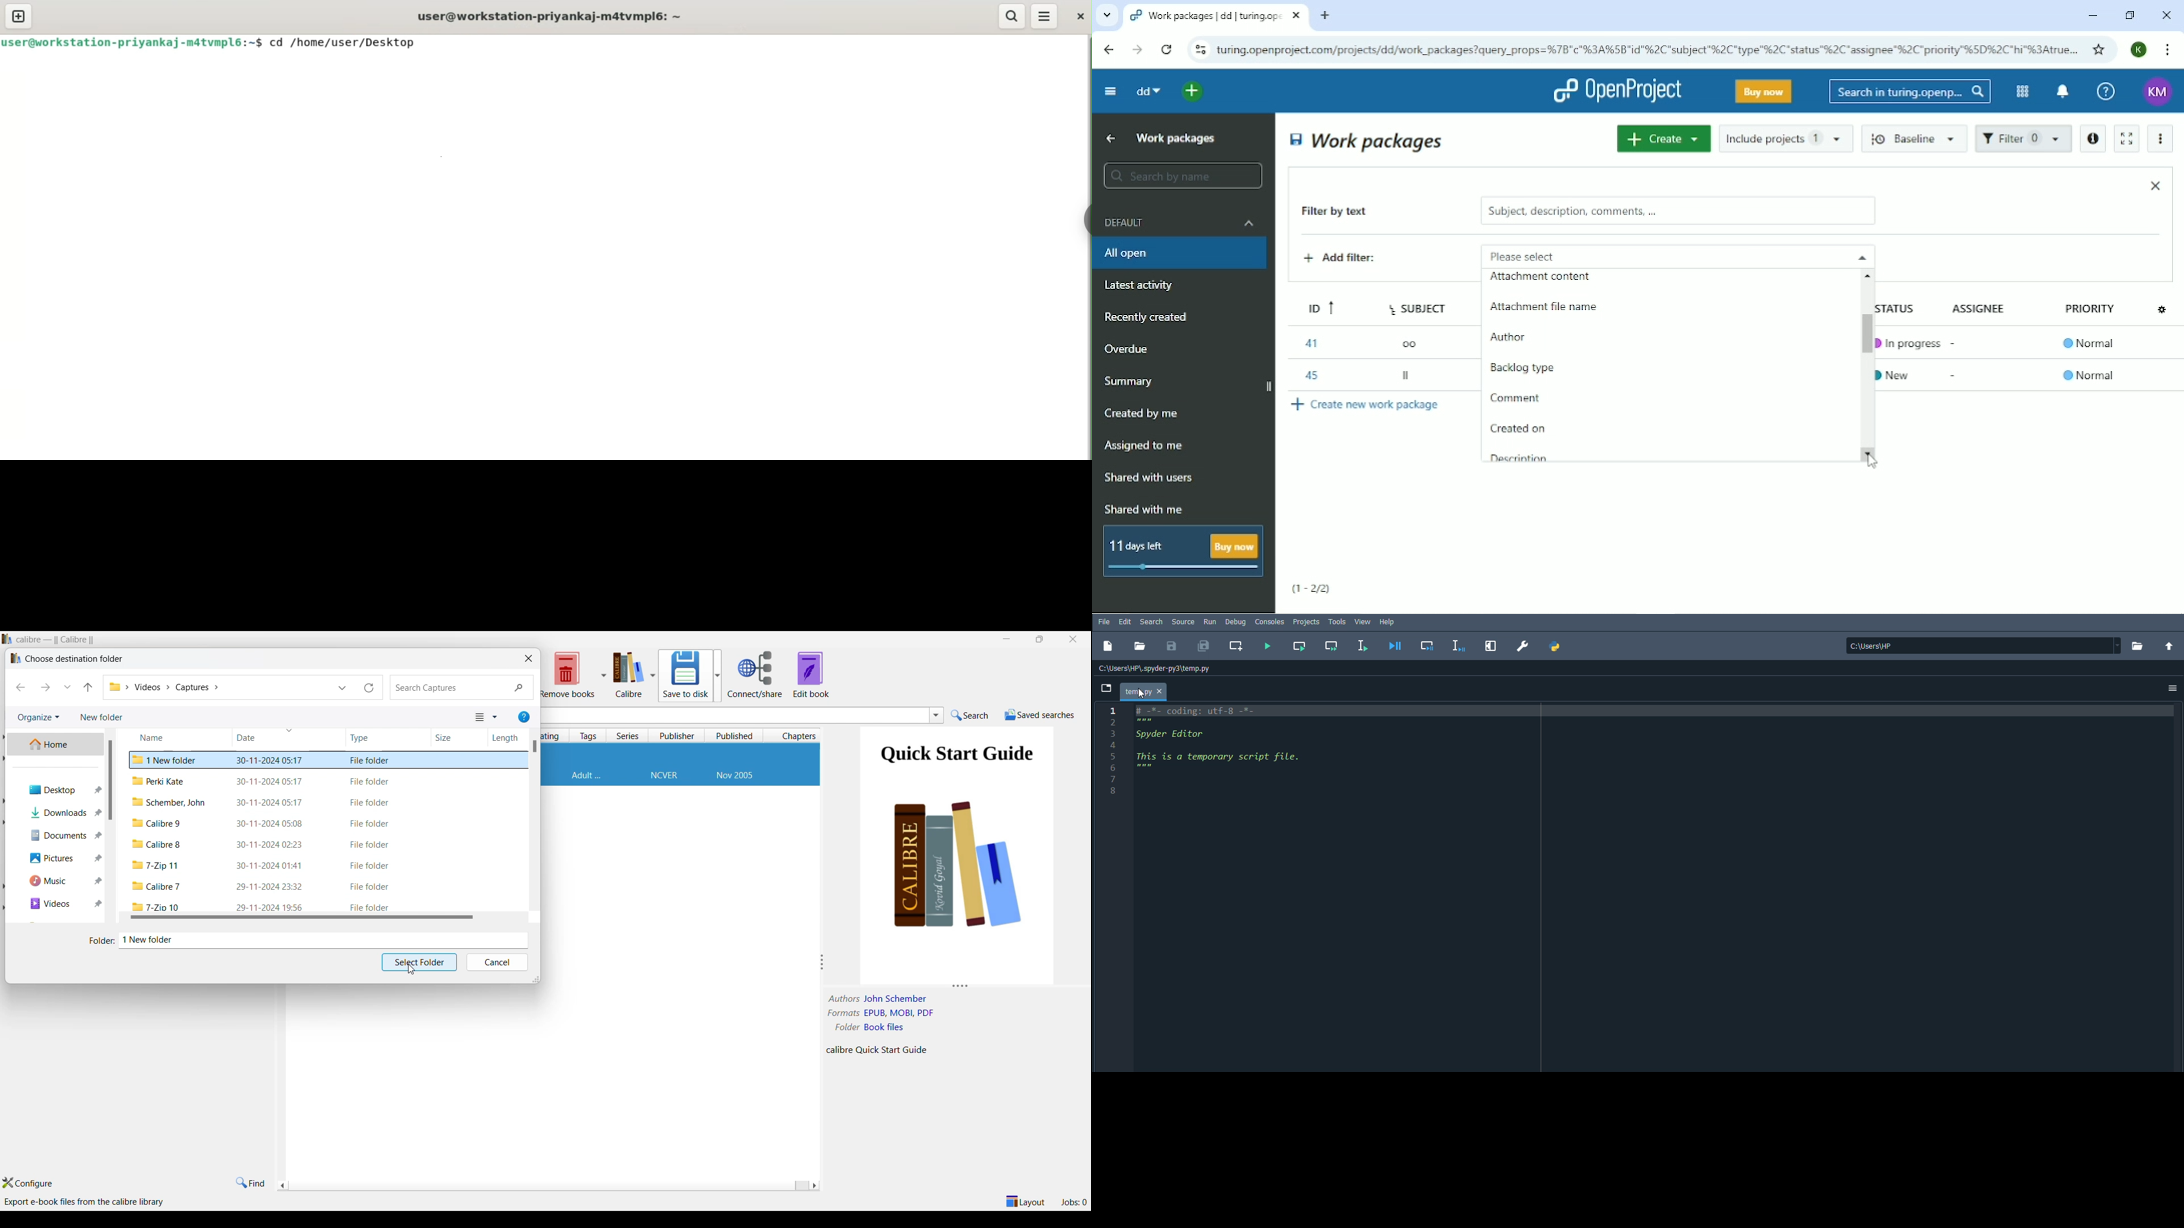 The height and width of the screenshot is (1232, 2184). What do you see at coordinates (74, 658) in the screenshot?
I see `Window name` at bounding box center [74, 658].